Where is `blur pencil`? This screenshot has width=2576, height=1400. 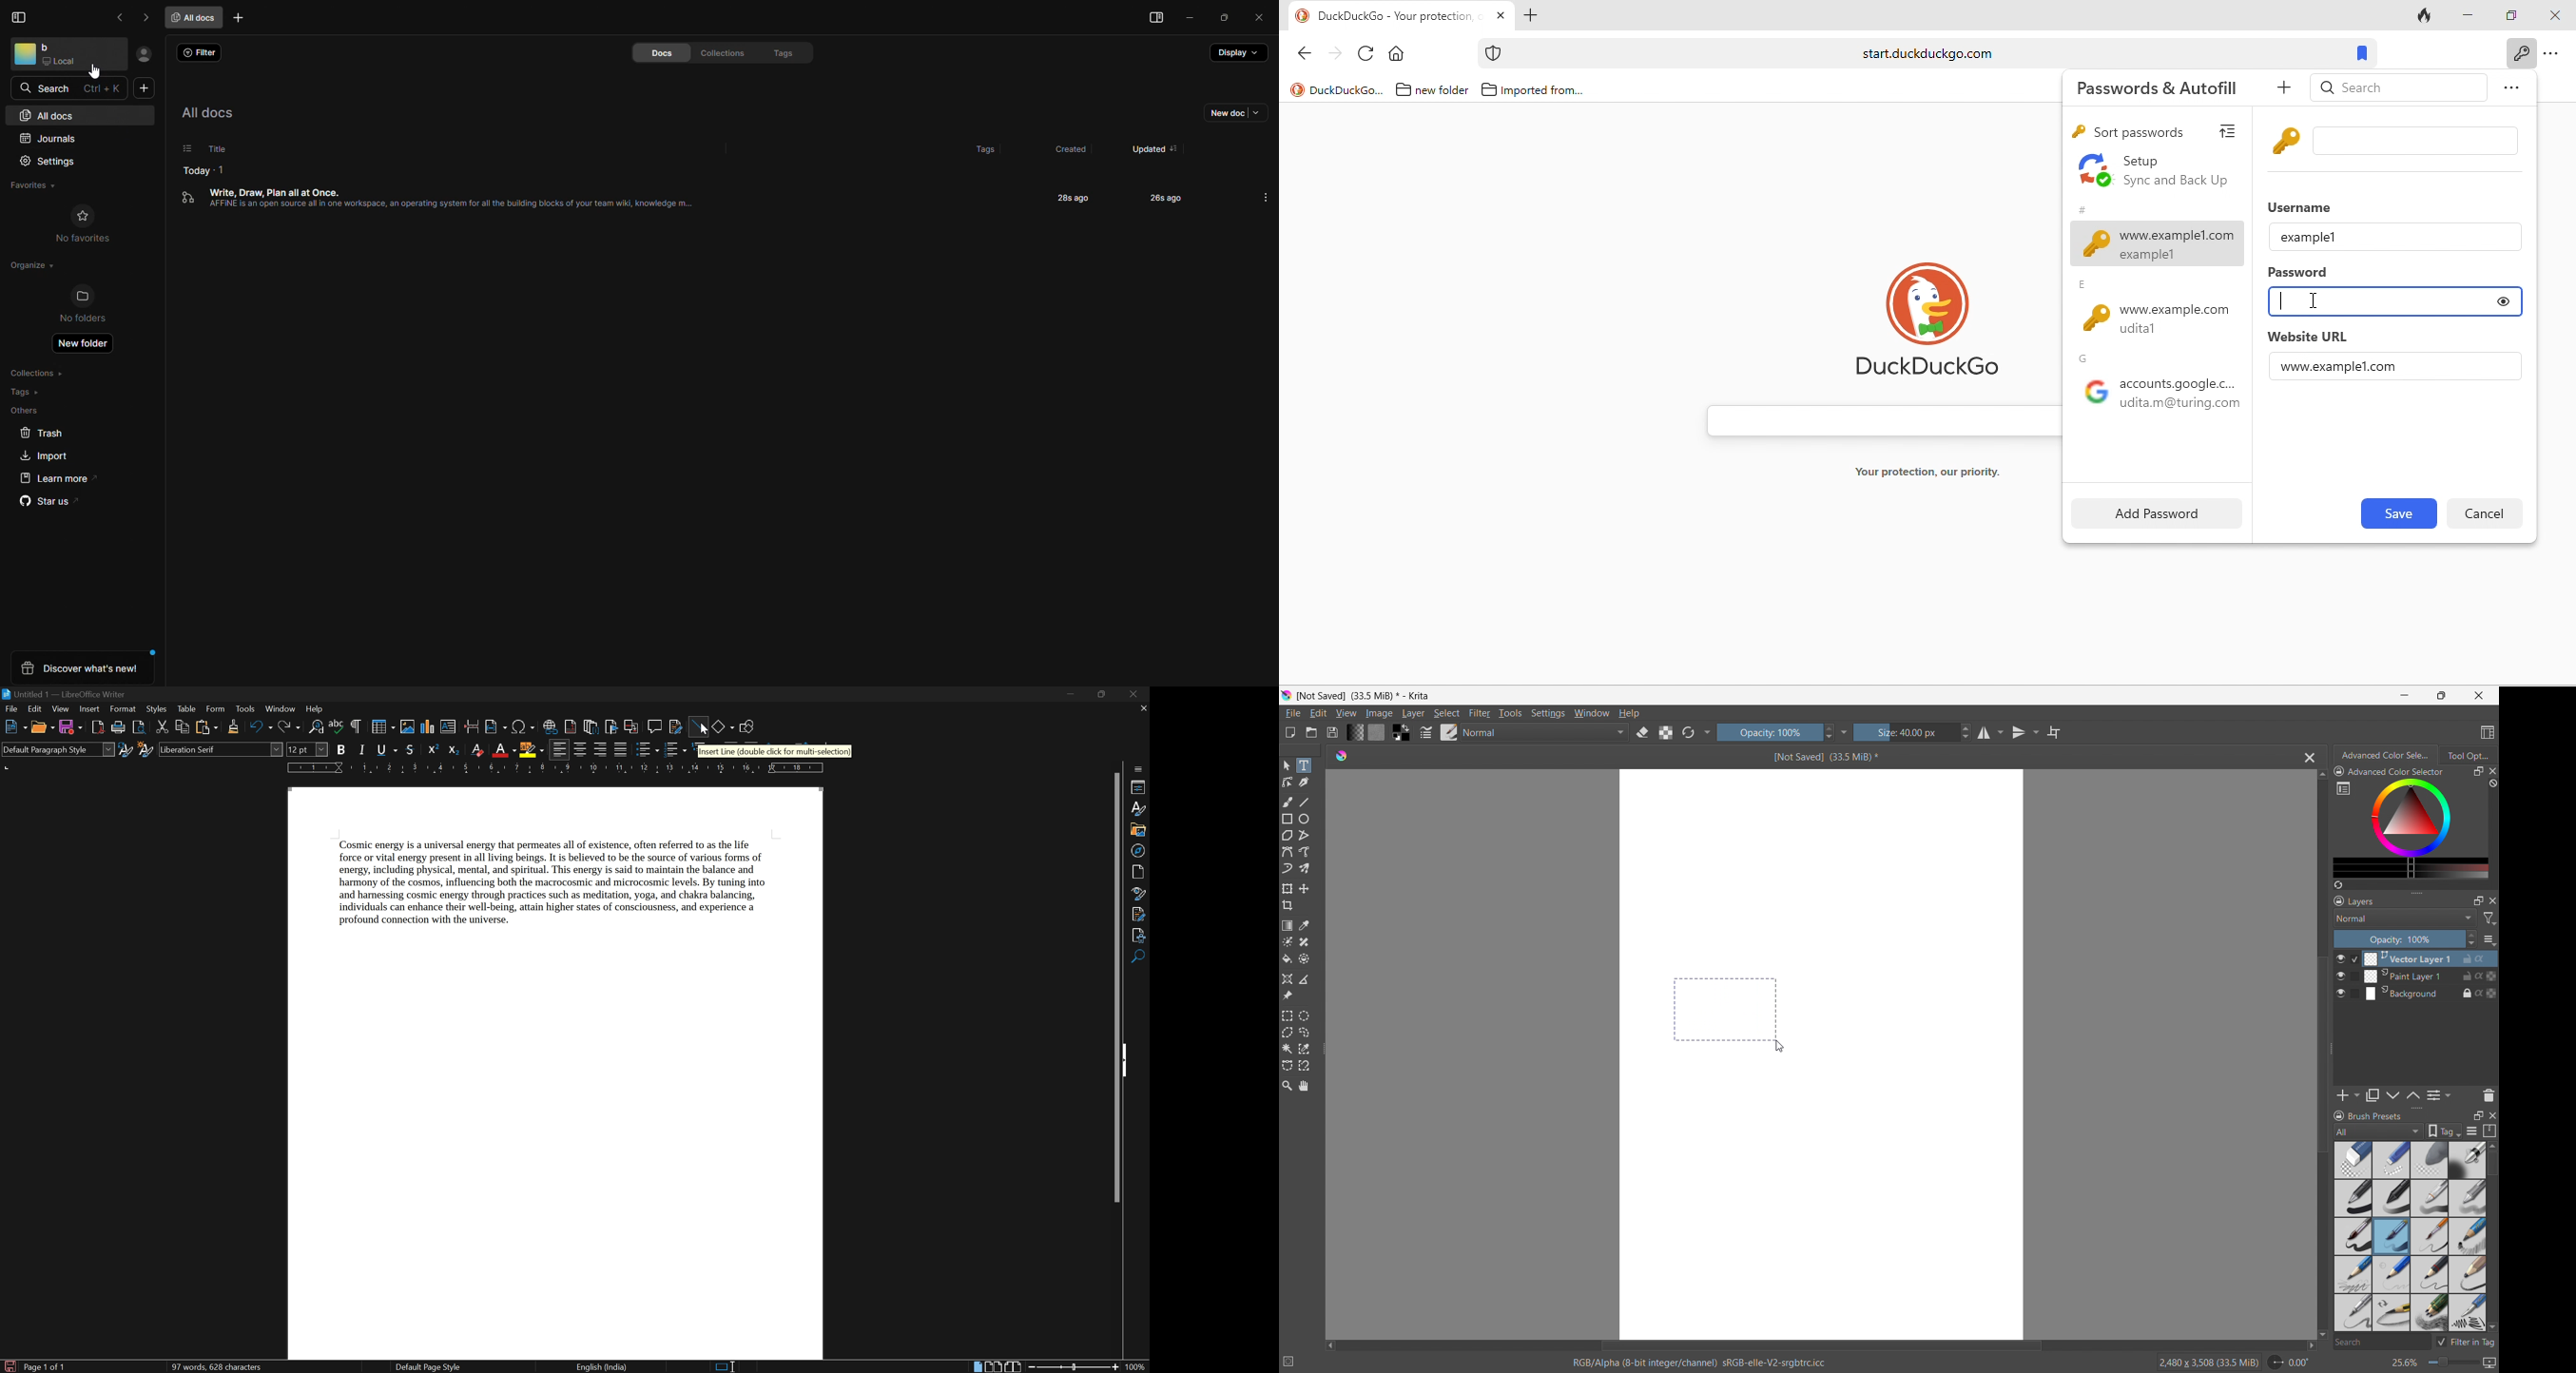 blur pencil is located at coordinates (2468, 1197).